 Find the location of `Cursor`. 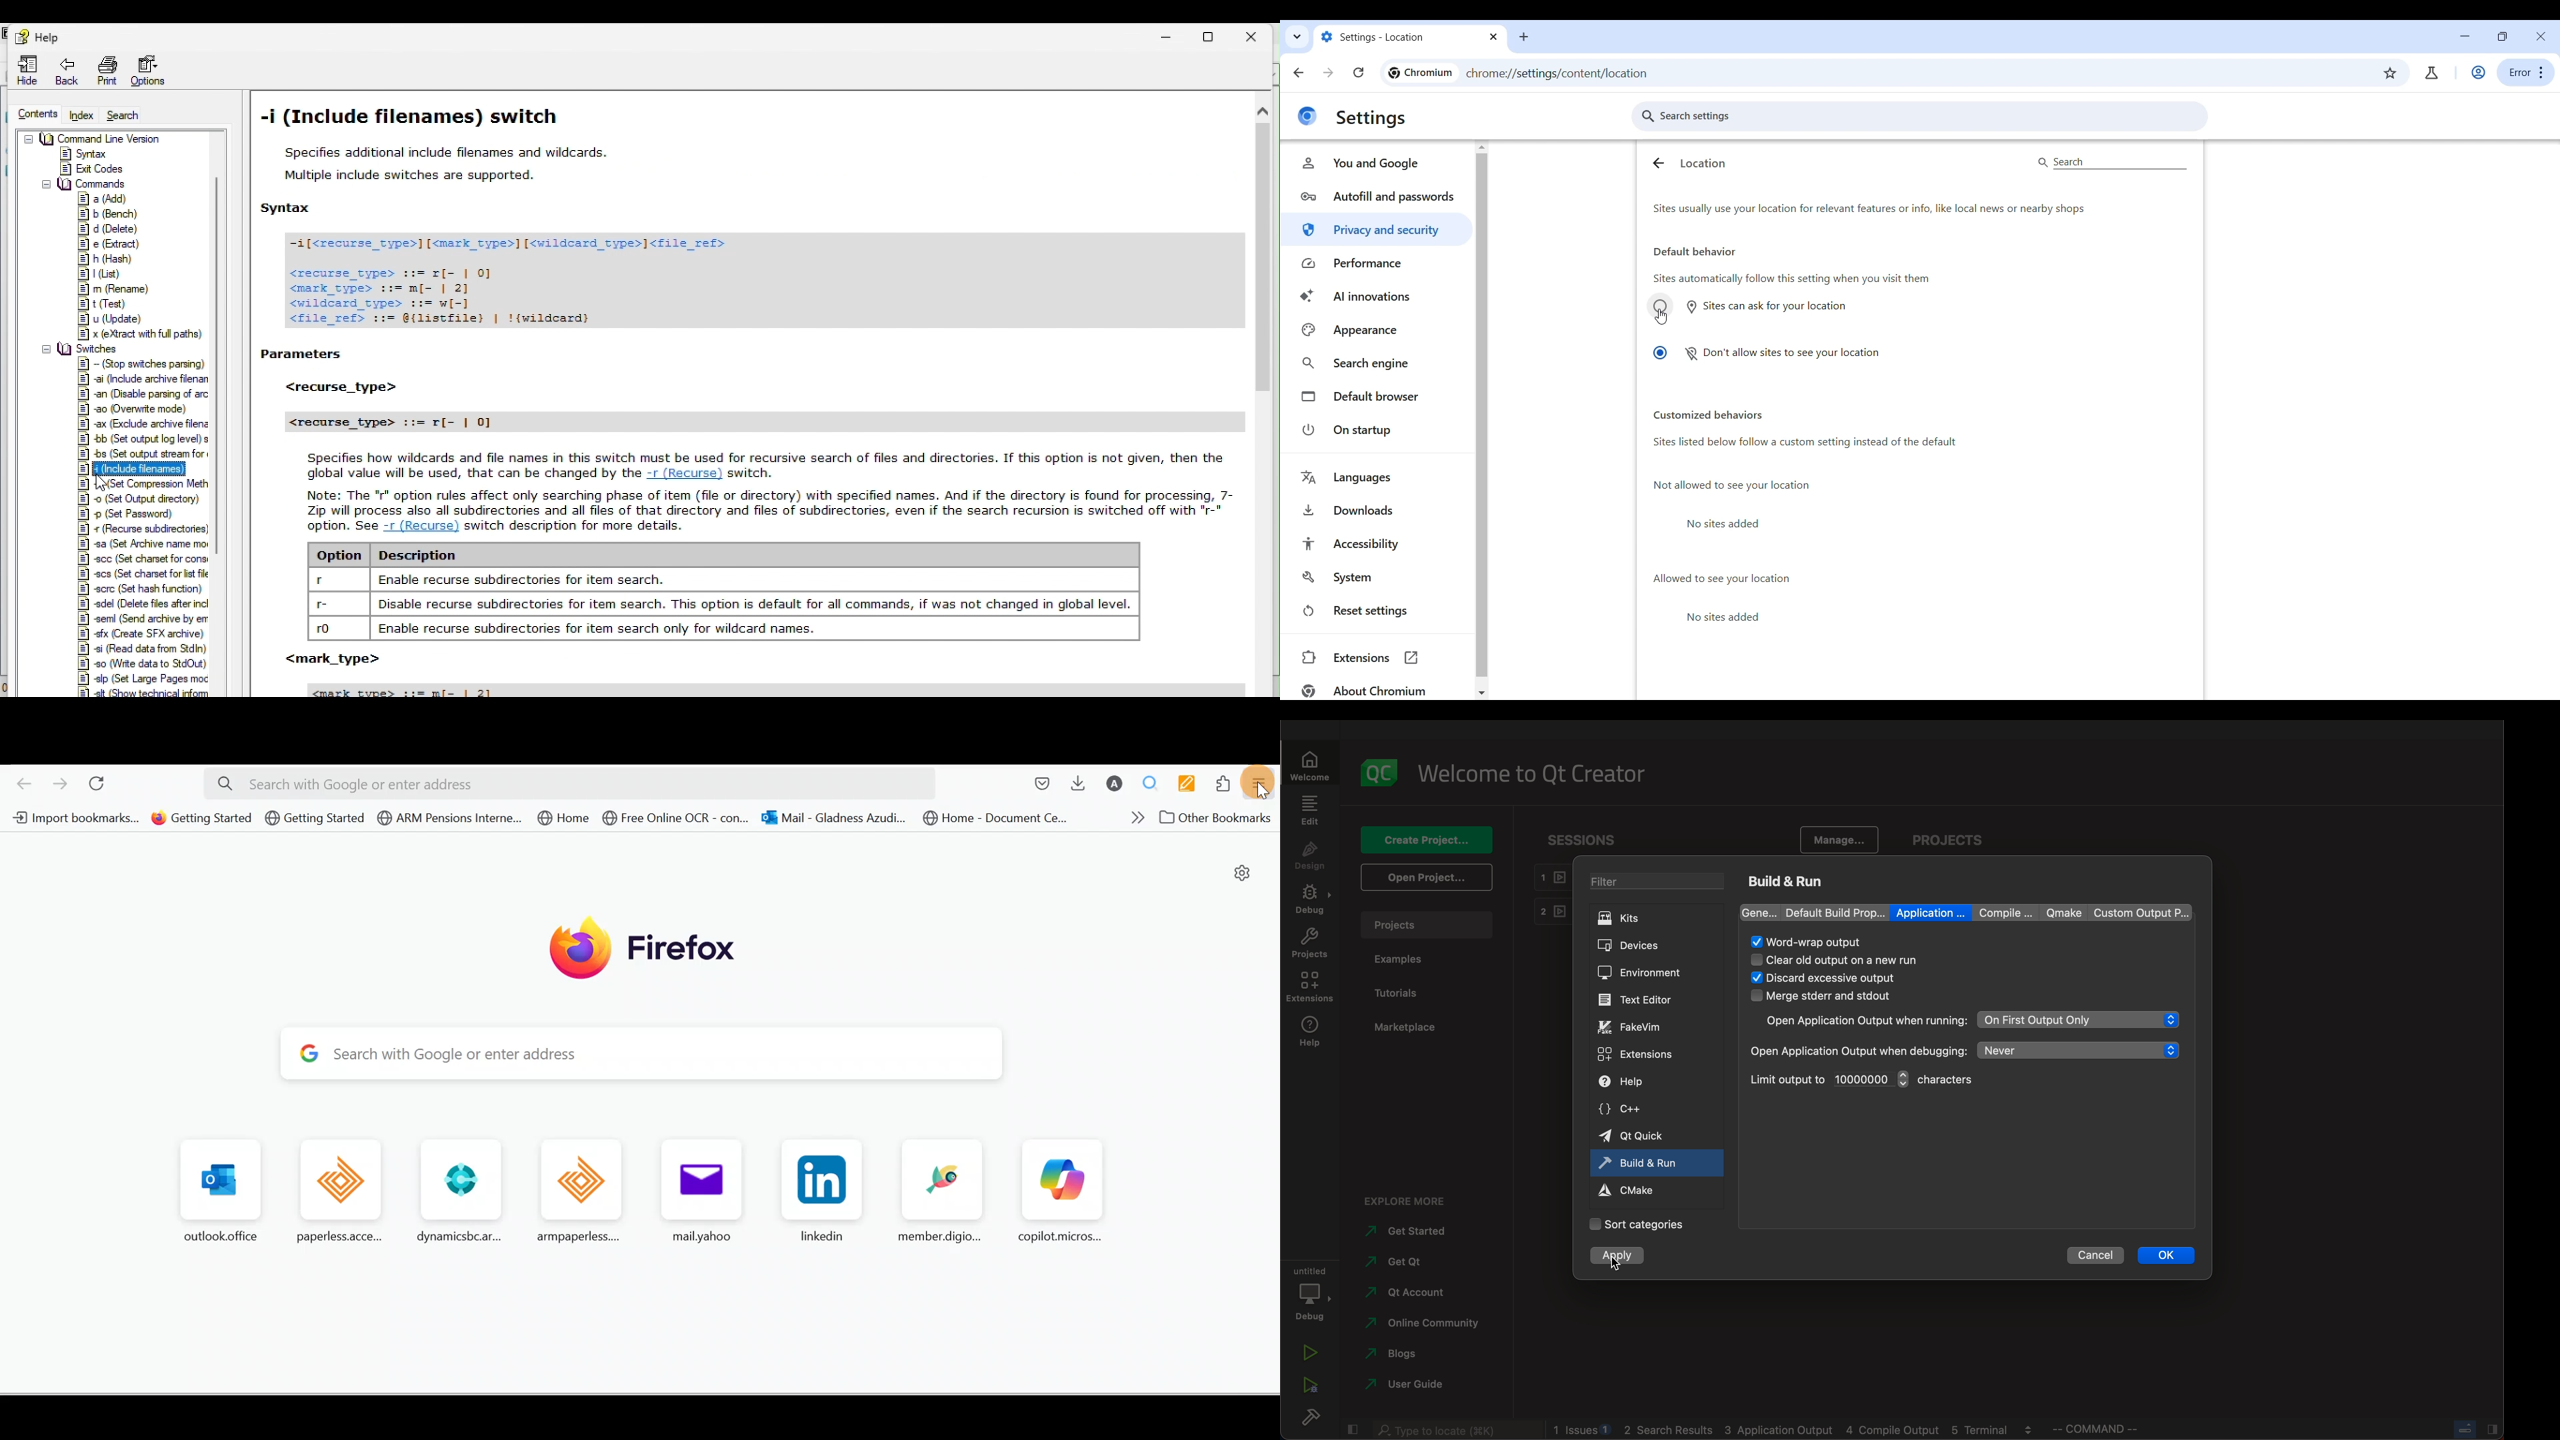

Cursor is located at coordinates (1265, 789).